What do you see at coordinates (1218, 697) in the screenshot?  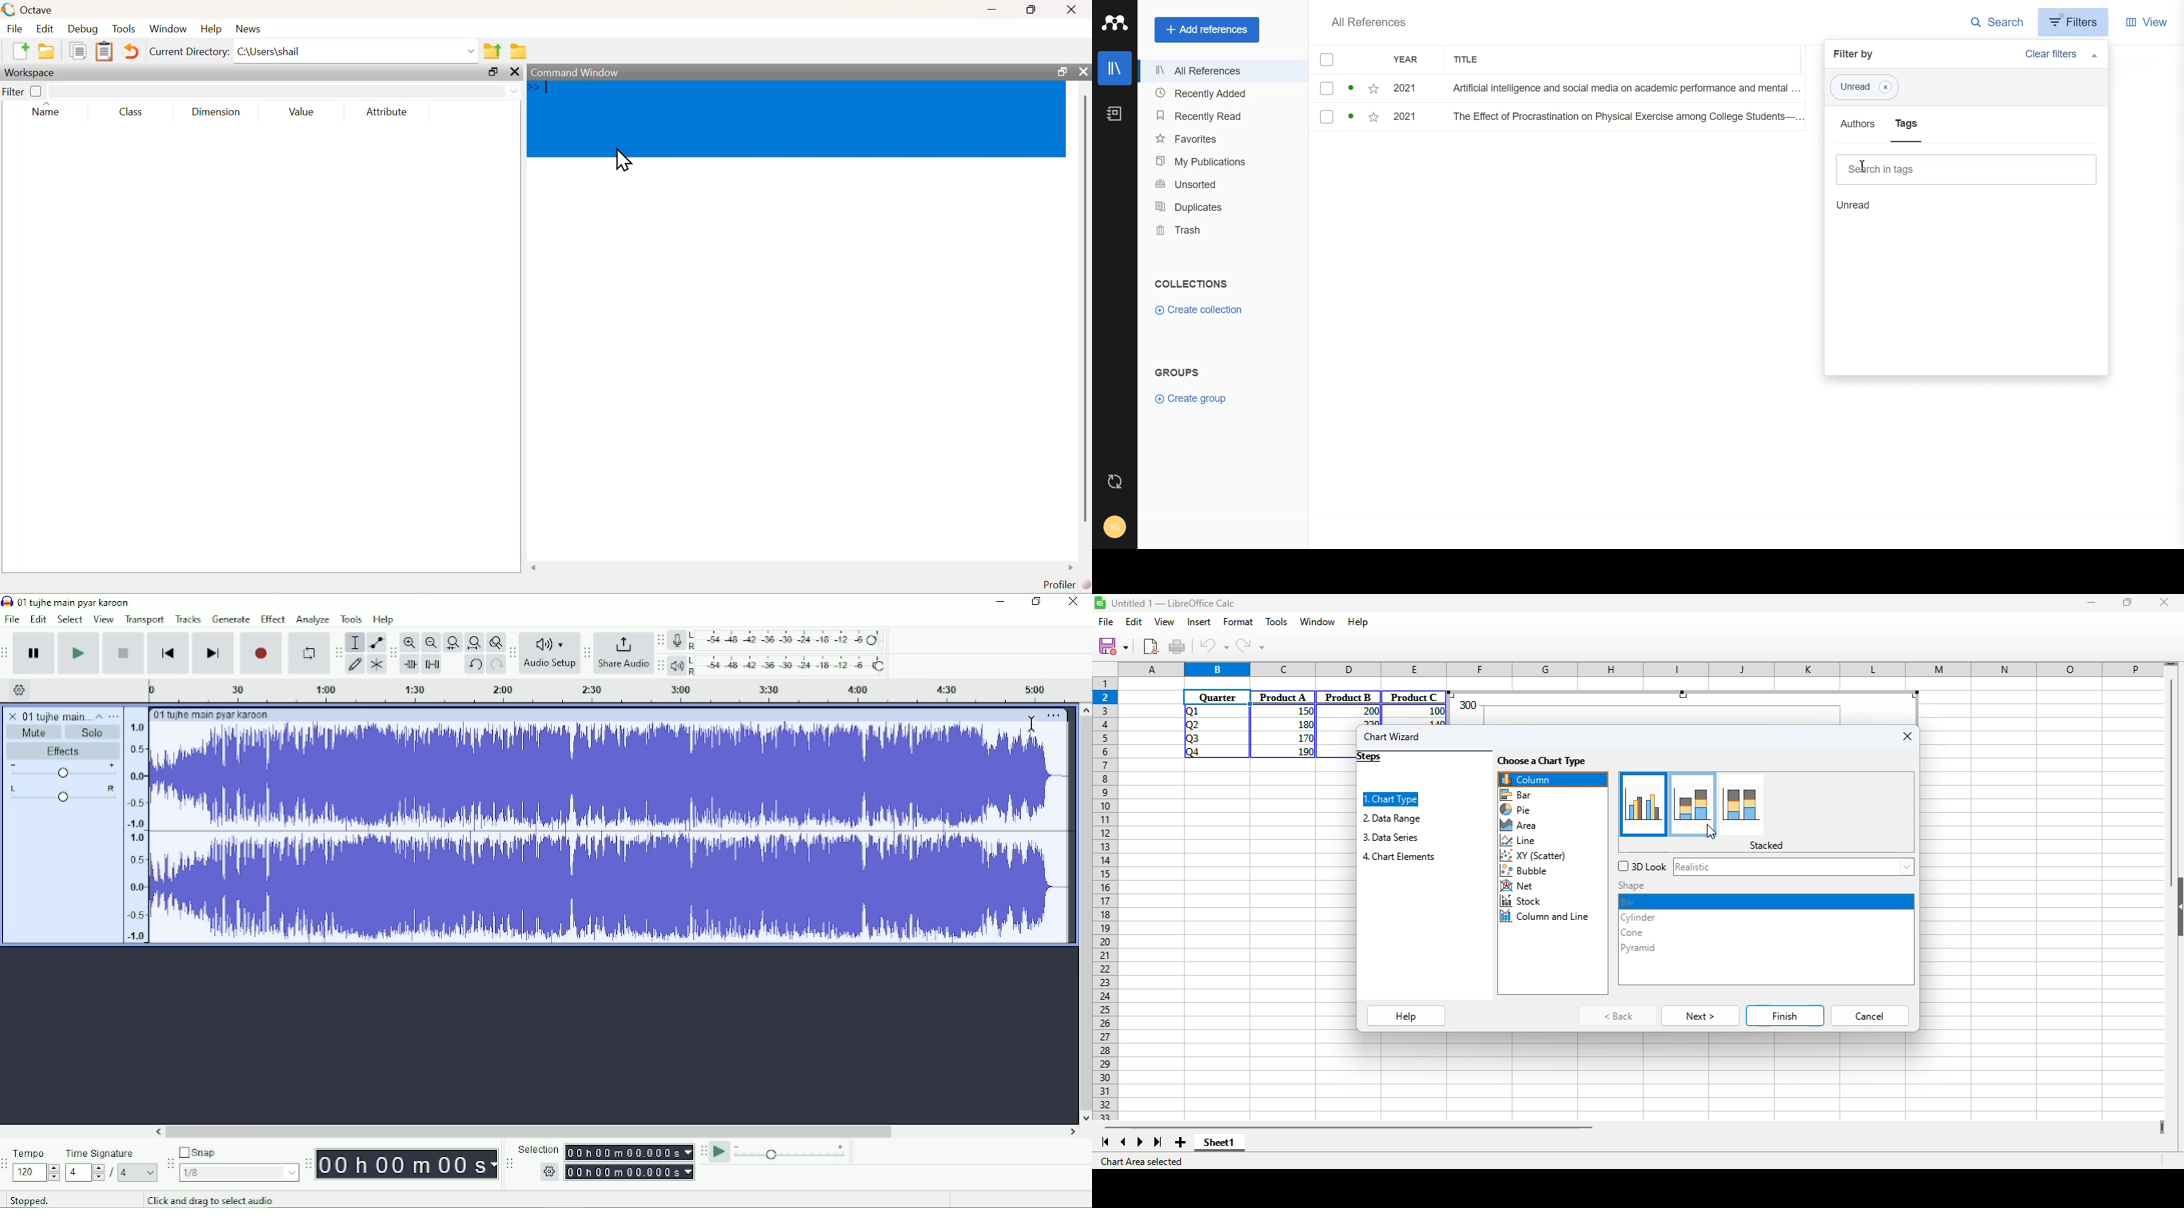 I see `Quarter/Cell selected` at bounding box center [1218, 697].